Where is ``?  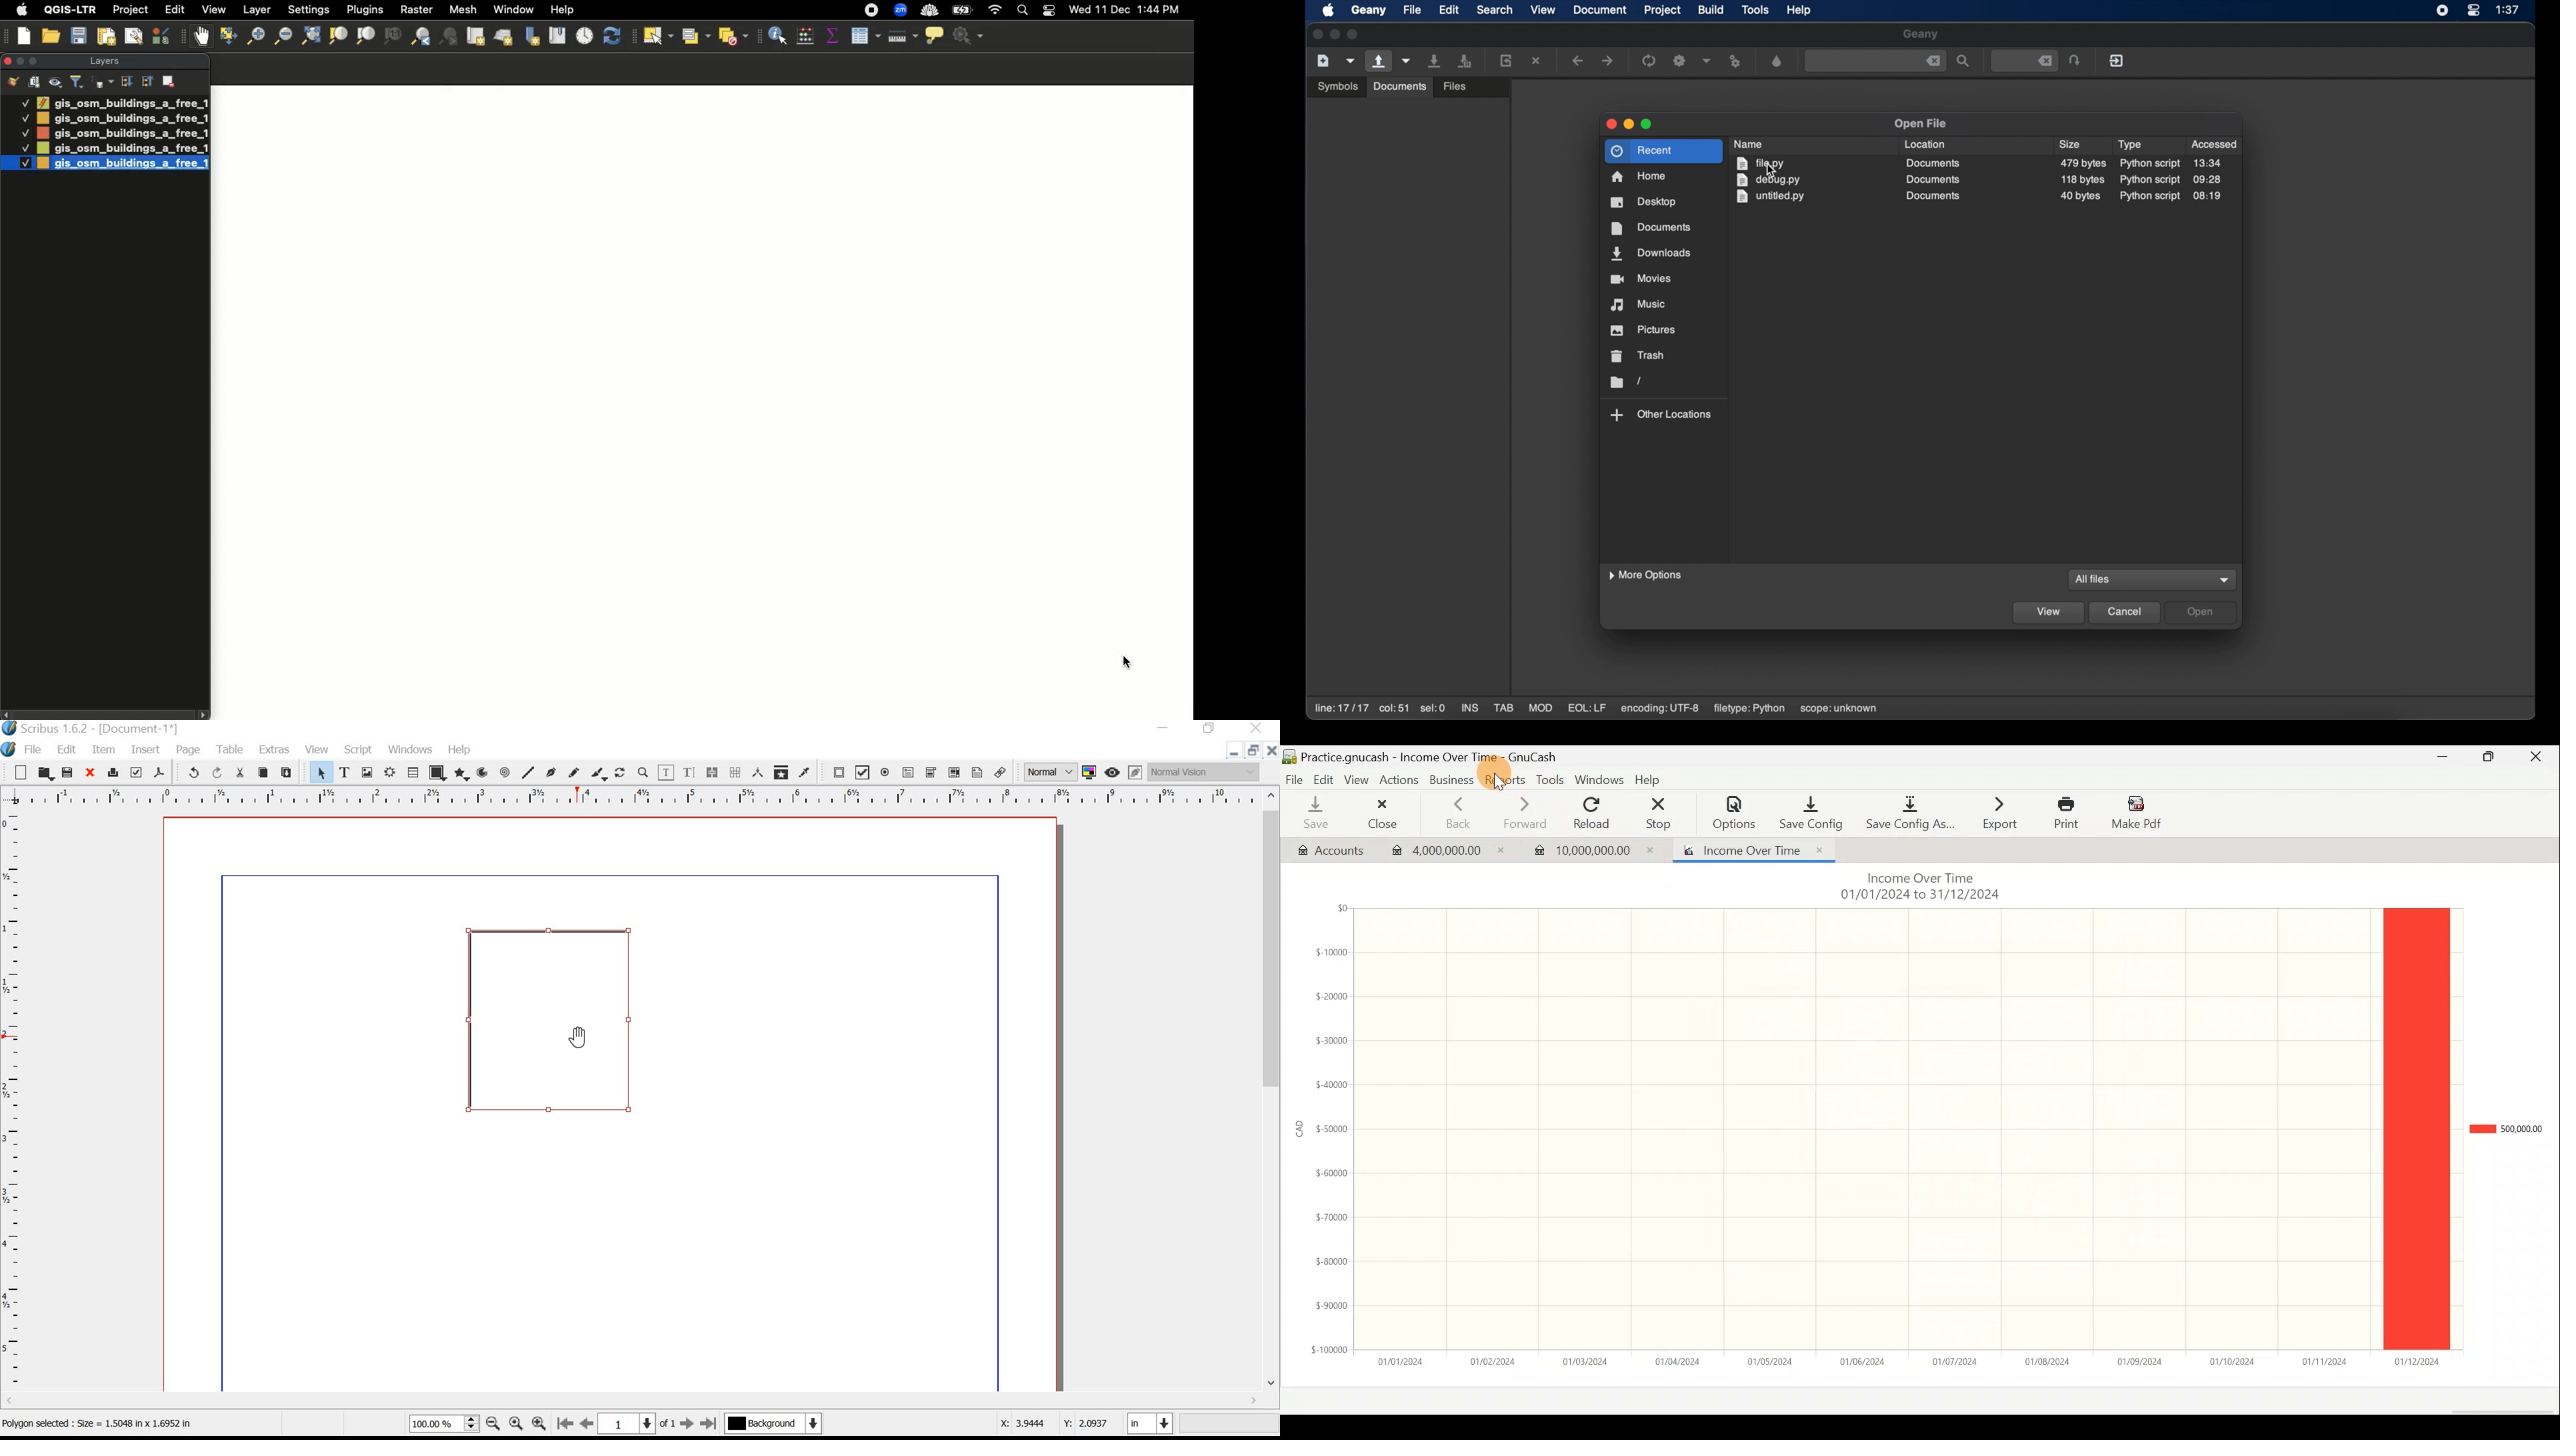  is located at coordinates (932, 12).